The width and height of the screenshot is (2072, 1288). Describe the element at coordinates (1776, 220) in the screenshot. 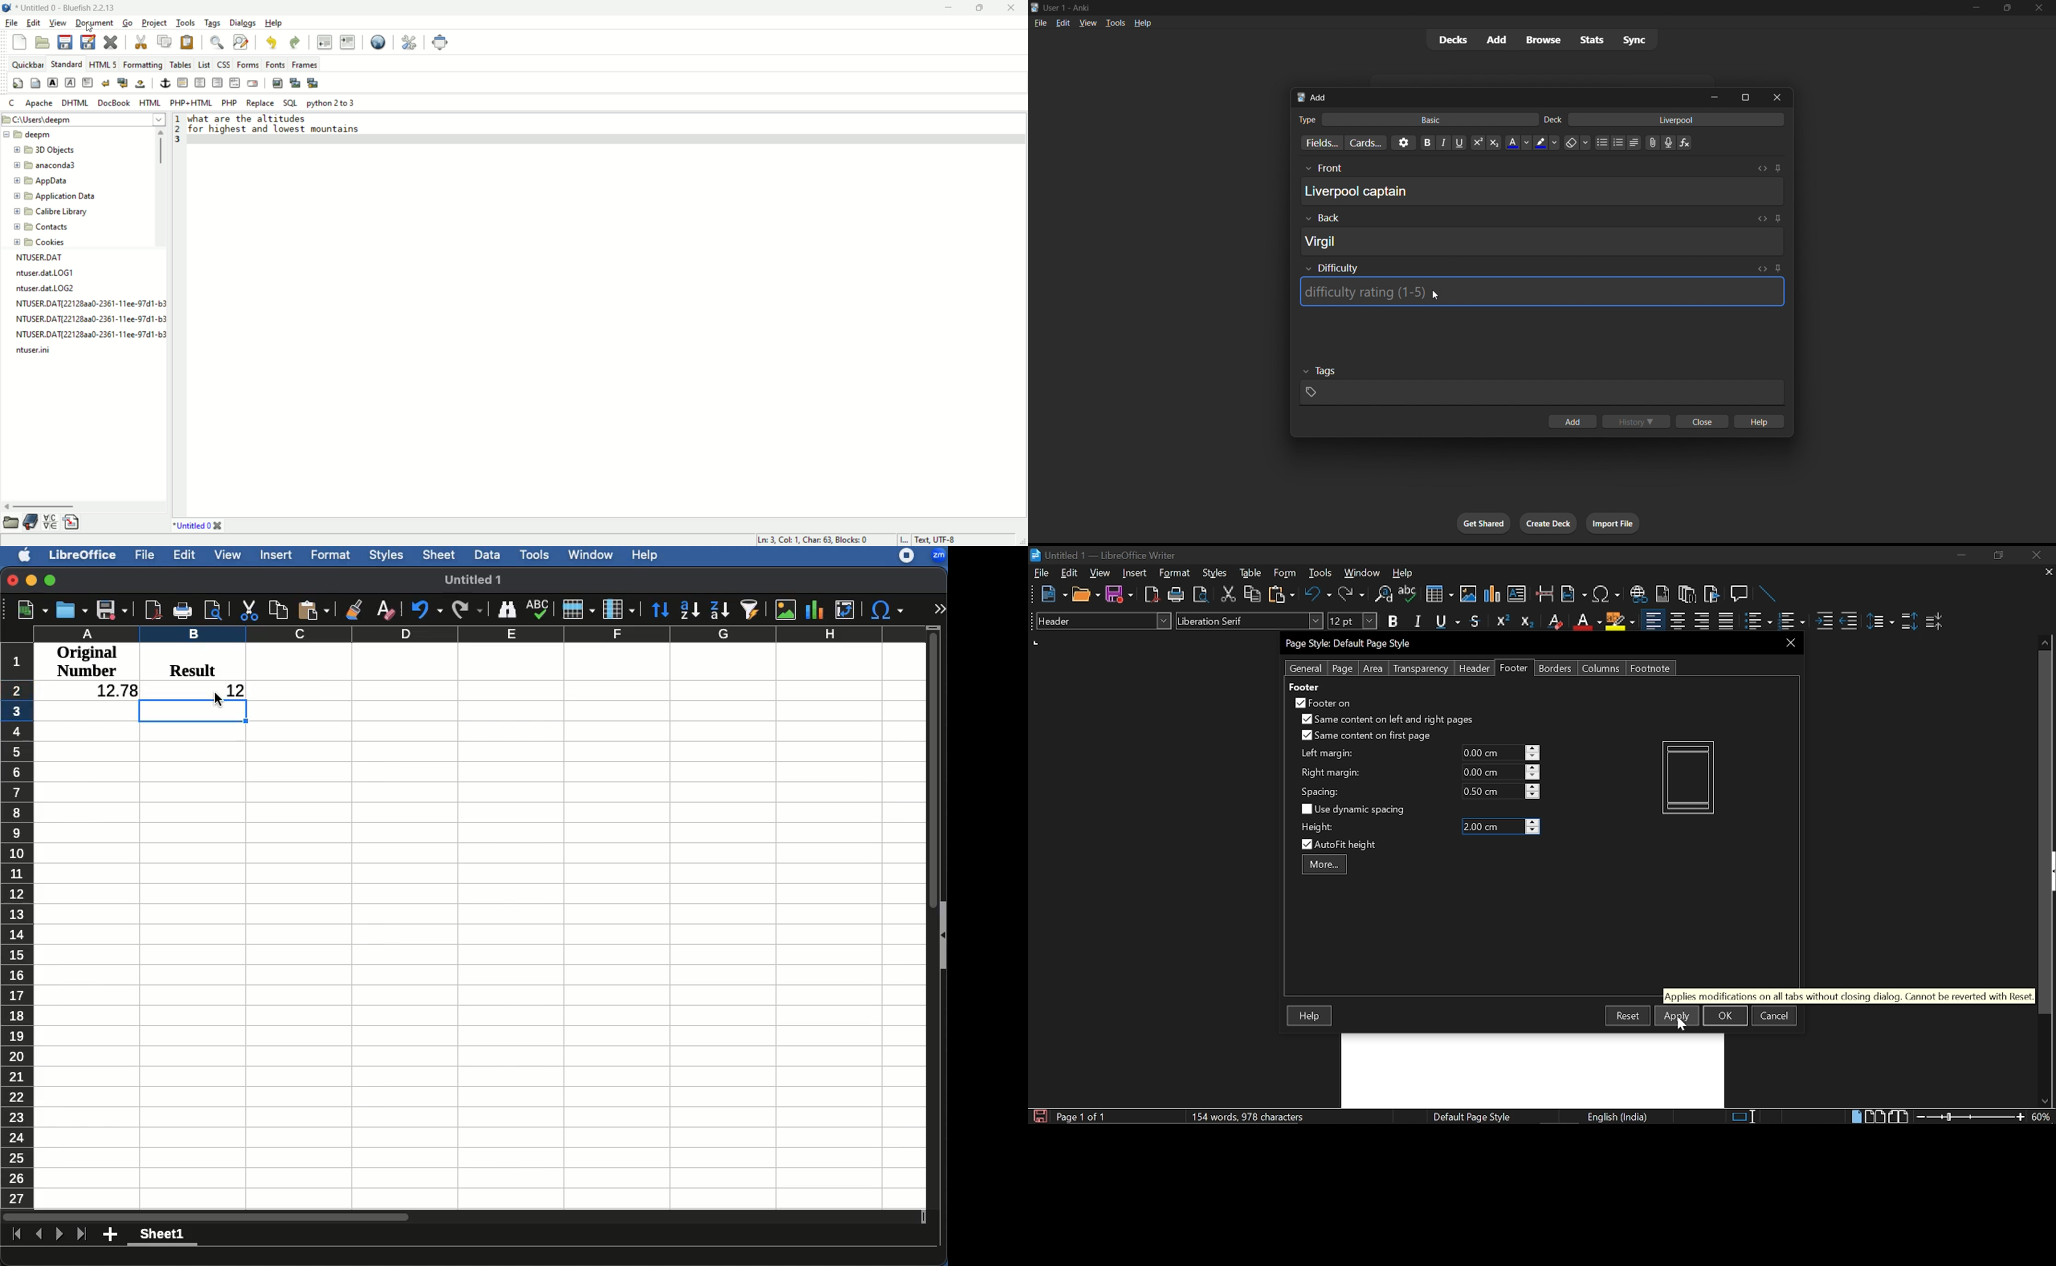

I see `Toggle sticky` at that location.